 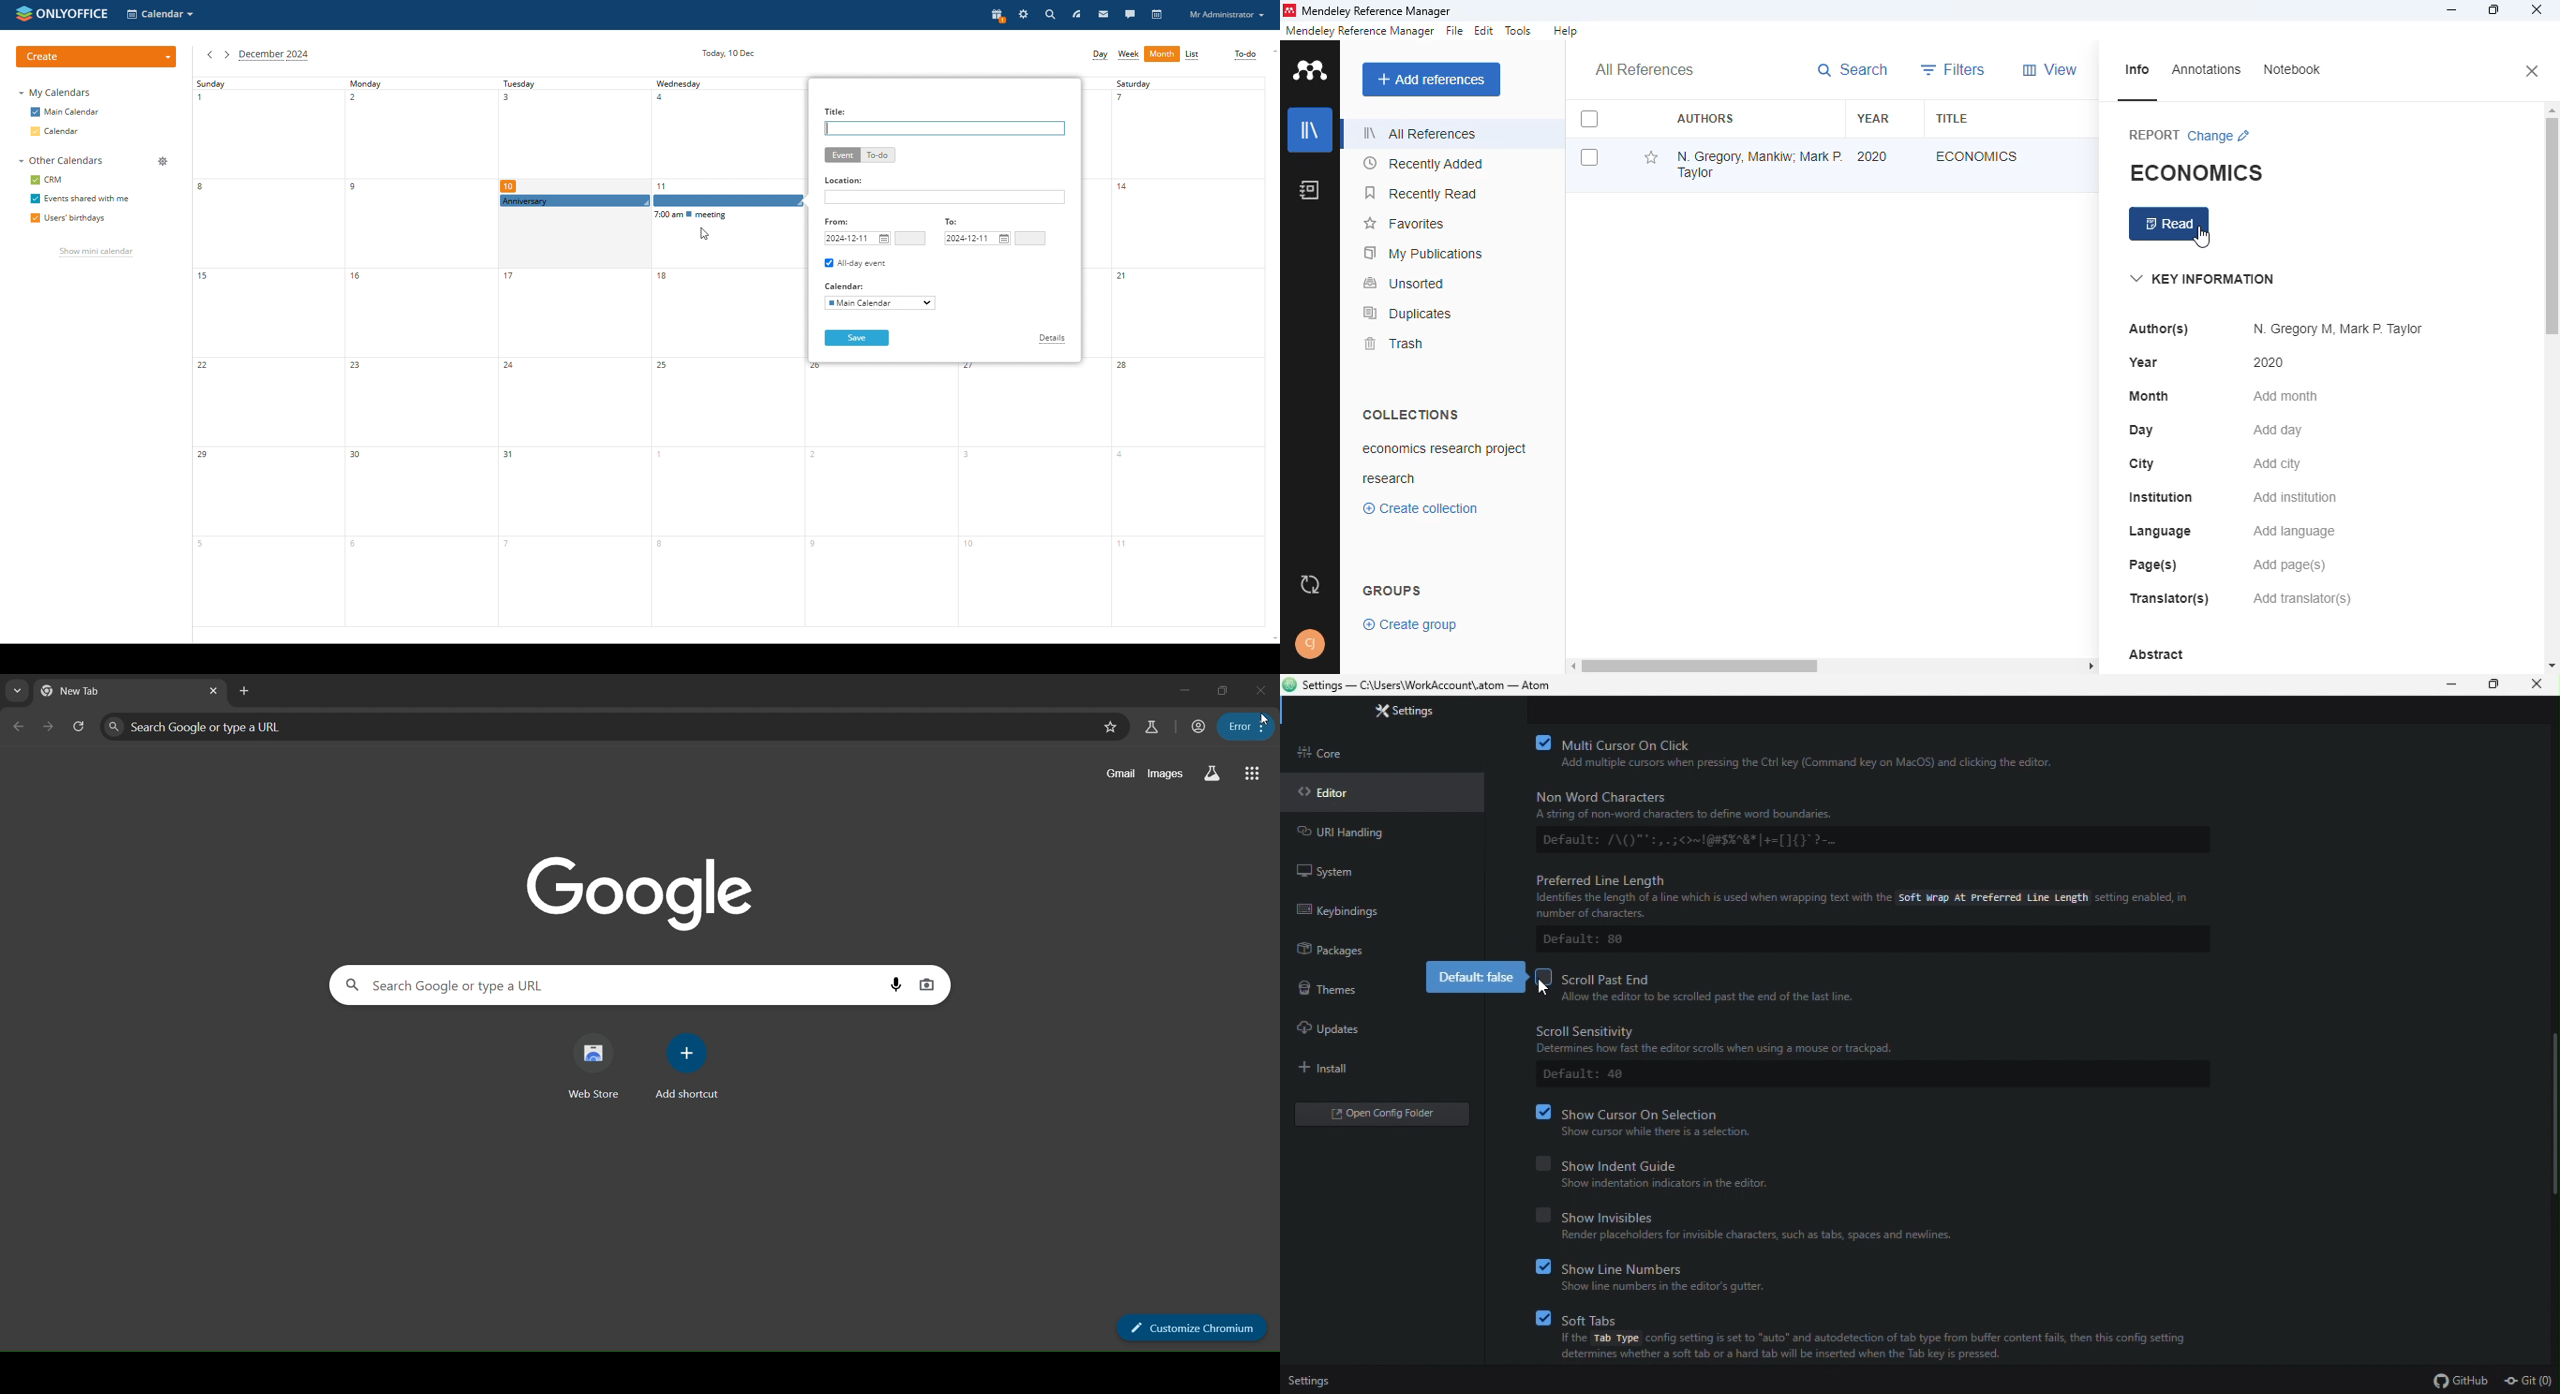 What do you see at coordinates (79, 199) in the screenshot?
I see `event shared with me` at bounding box center [79, 199].